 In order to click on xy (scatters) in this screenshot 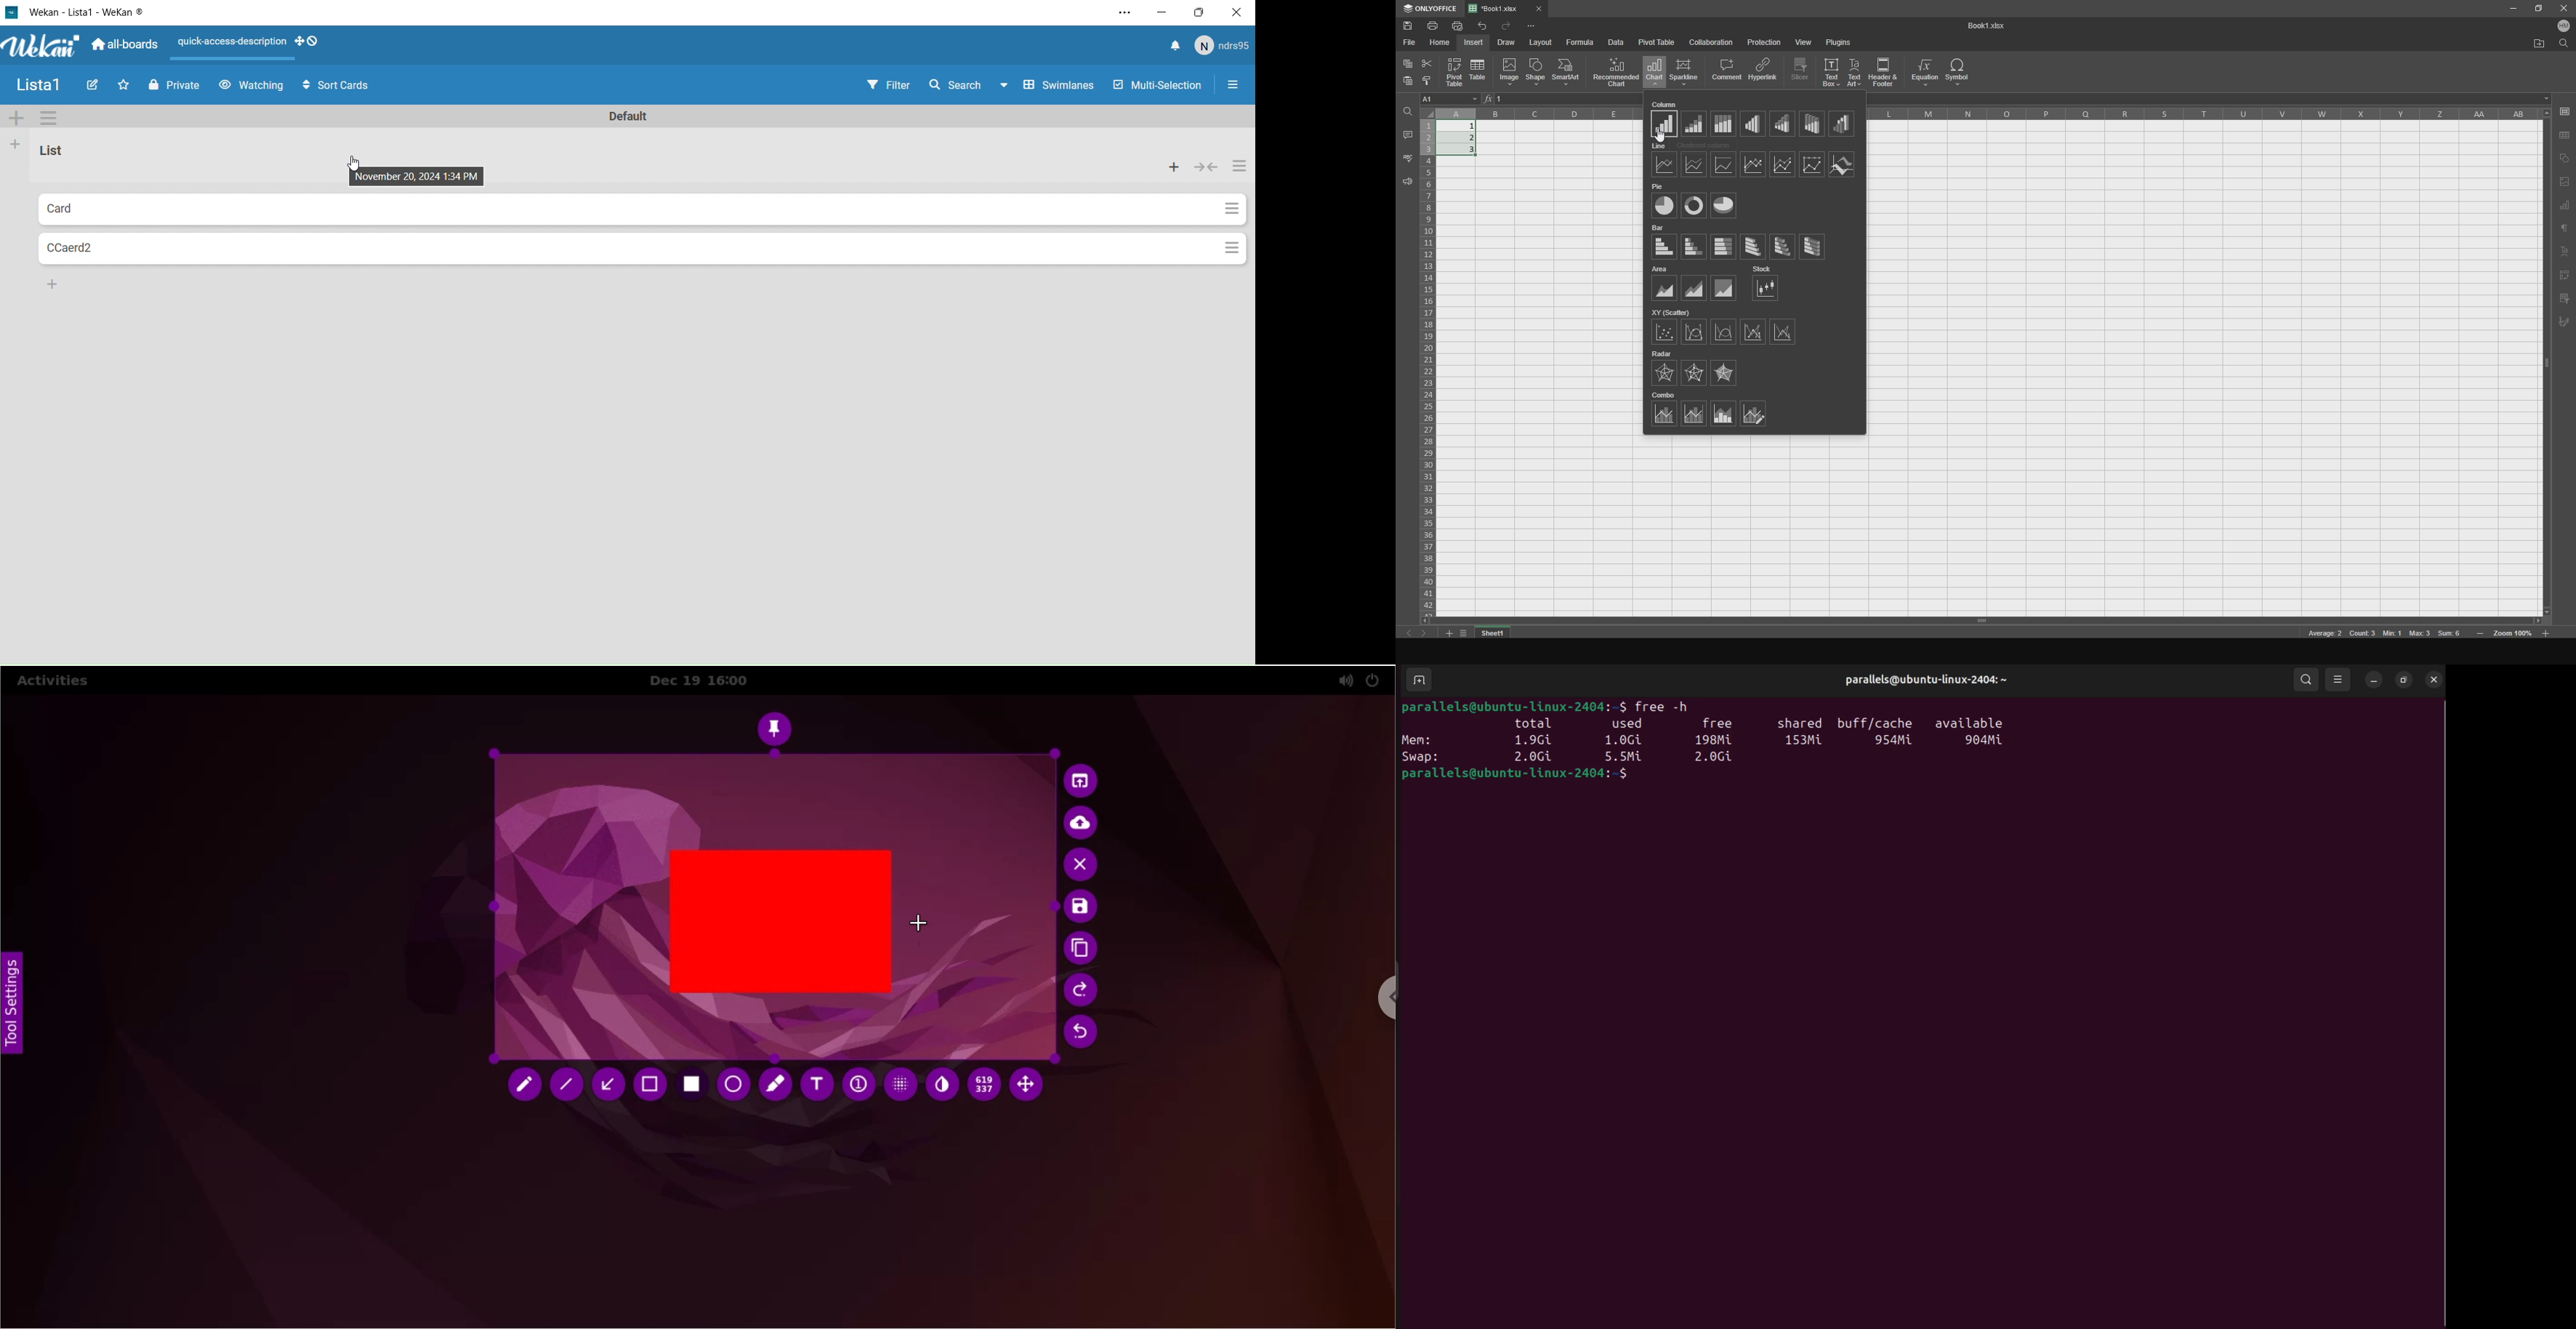, I will do `click(1731, 327)`.